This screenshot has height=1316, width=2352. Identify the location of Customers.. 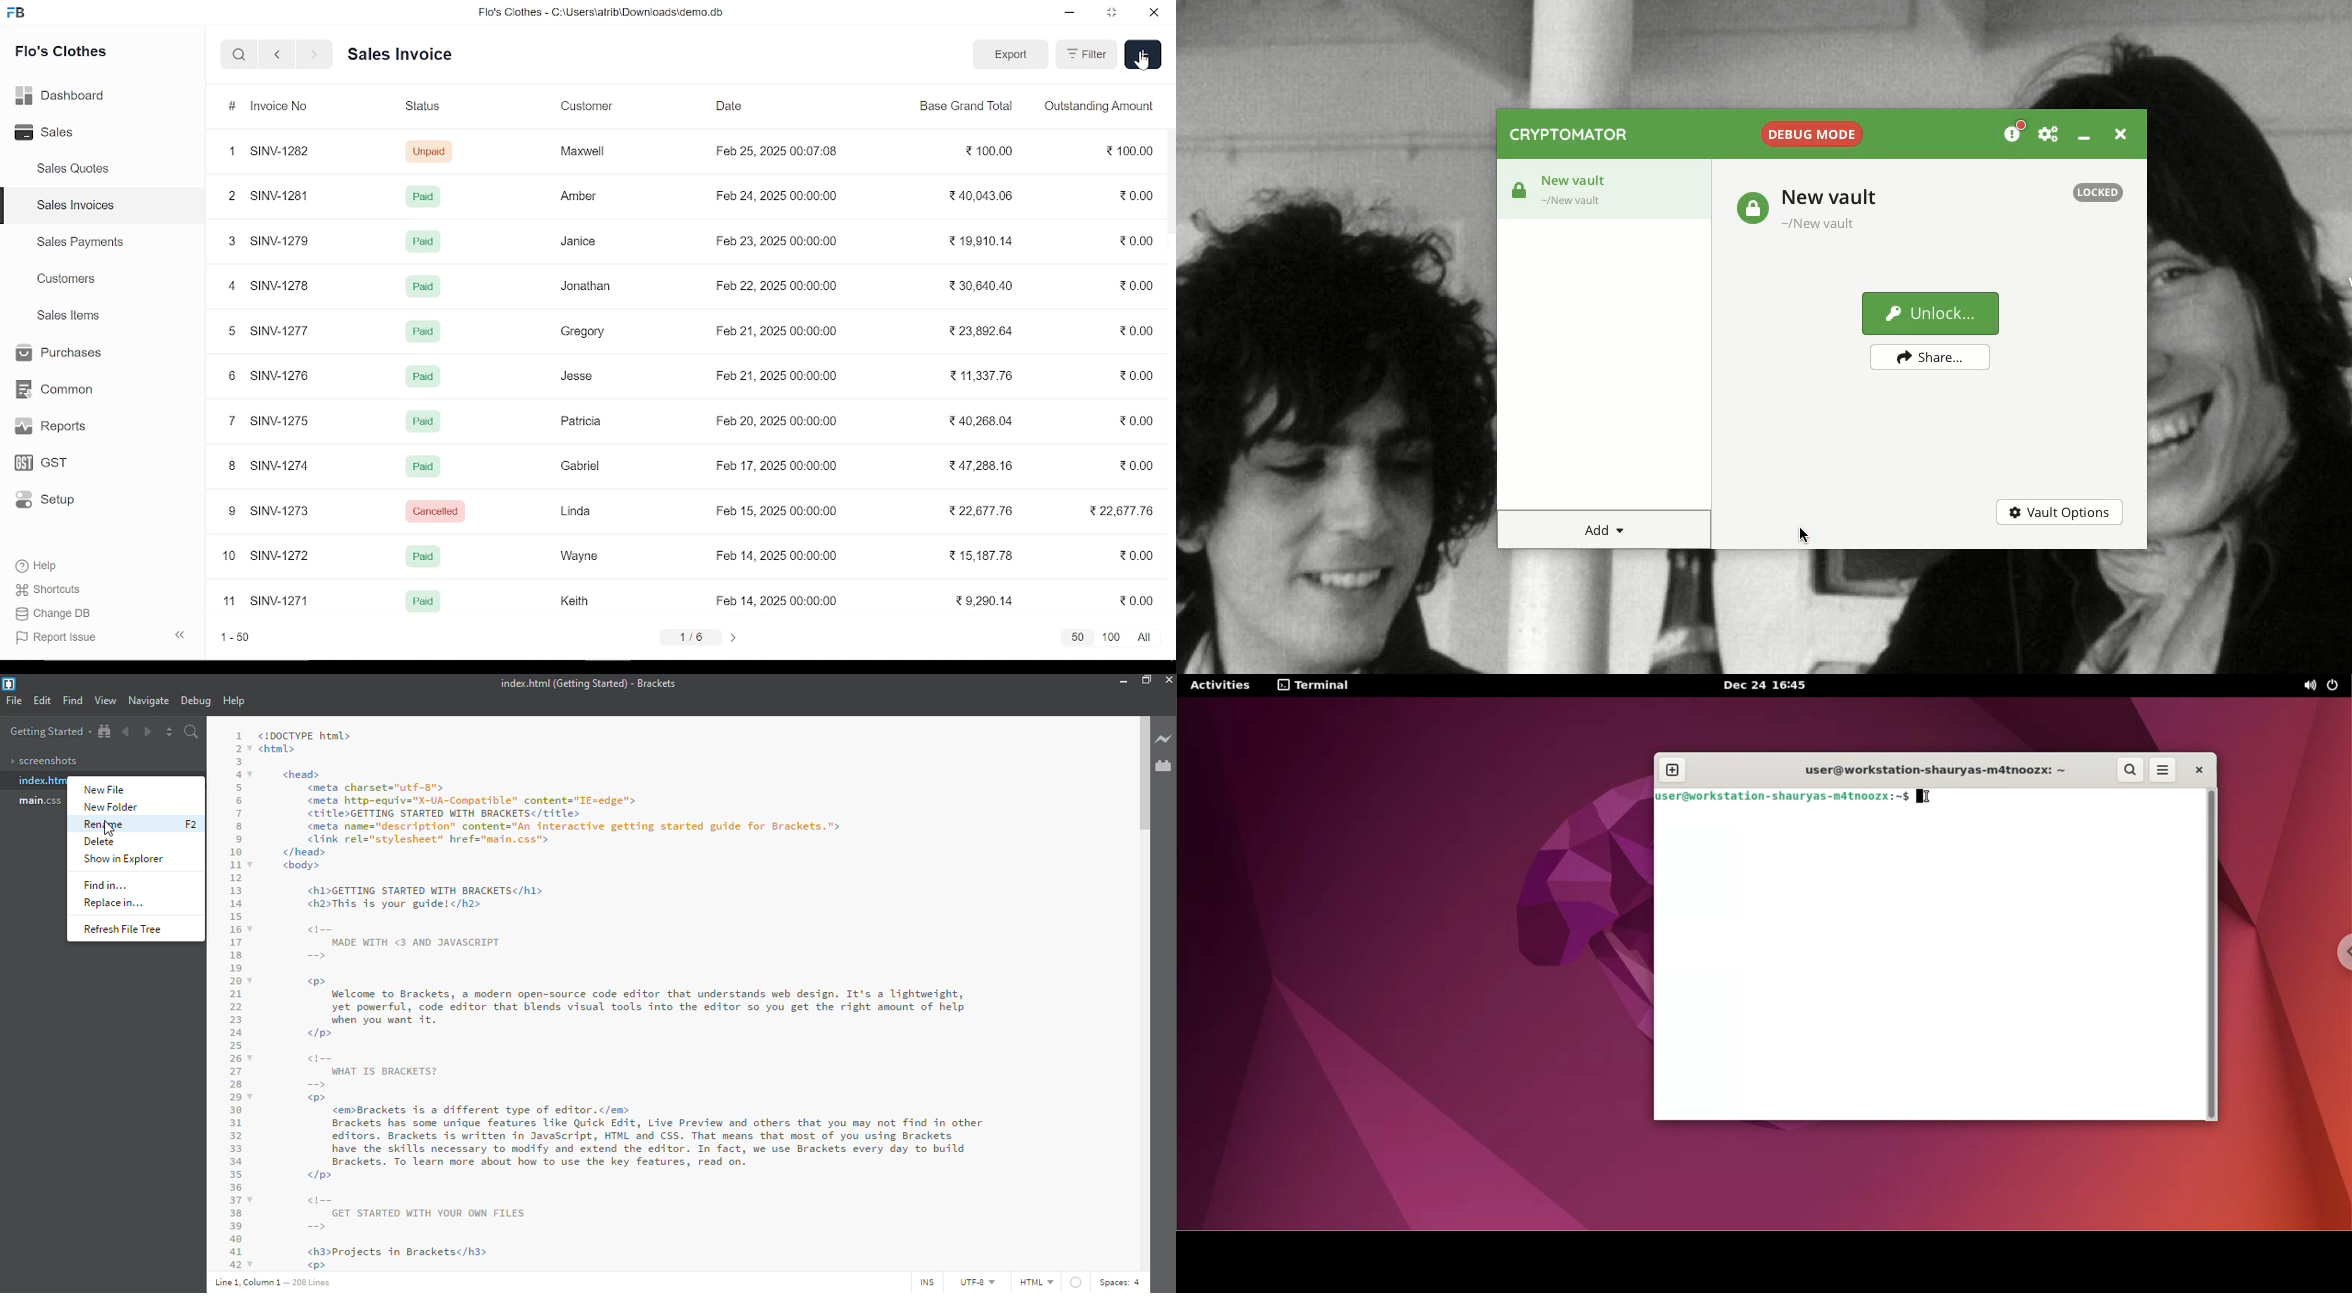
(67, 279).